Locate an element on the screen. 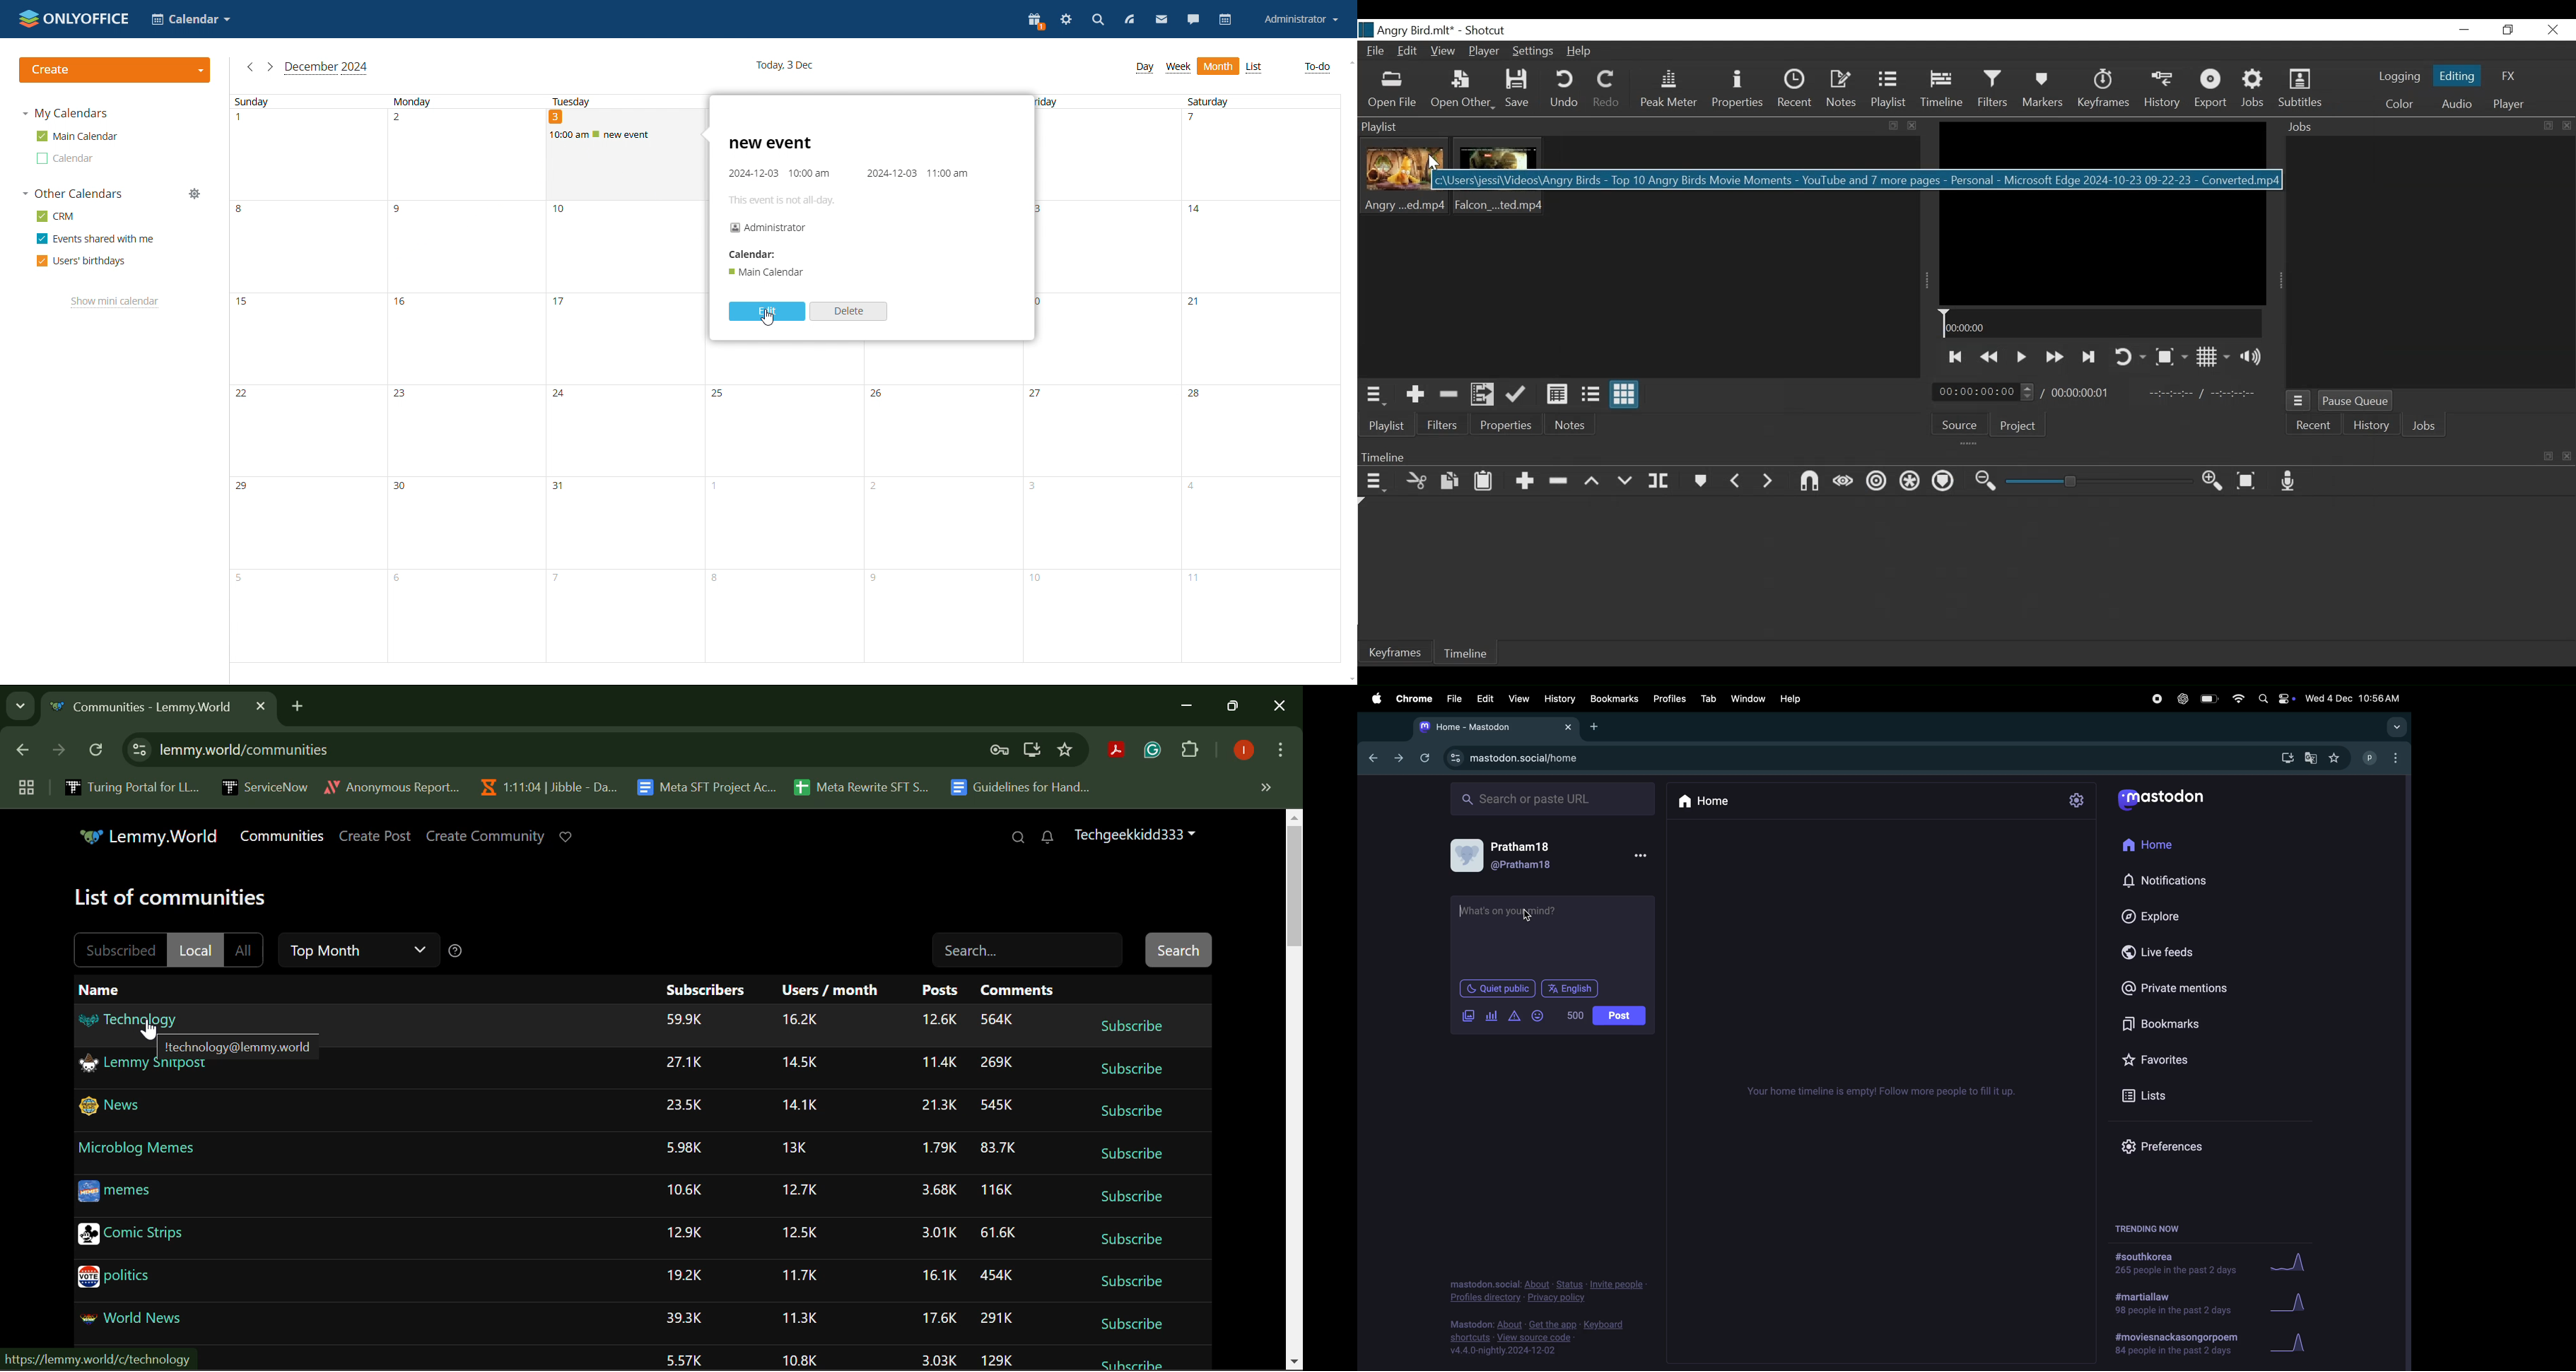 The height and width of the screenshot is (1372, 2576). Edit is located at coordinates (1409, 51).